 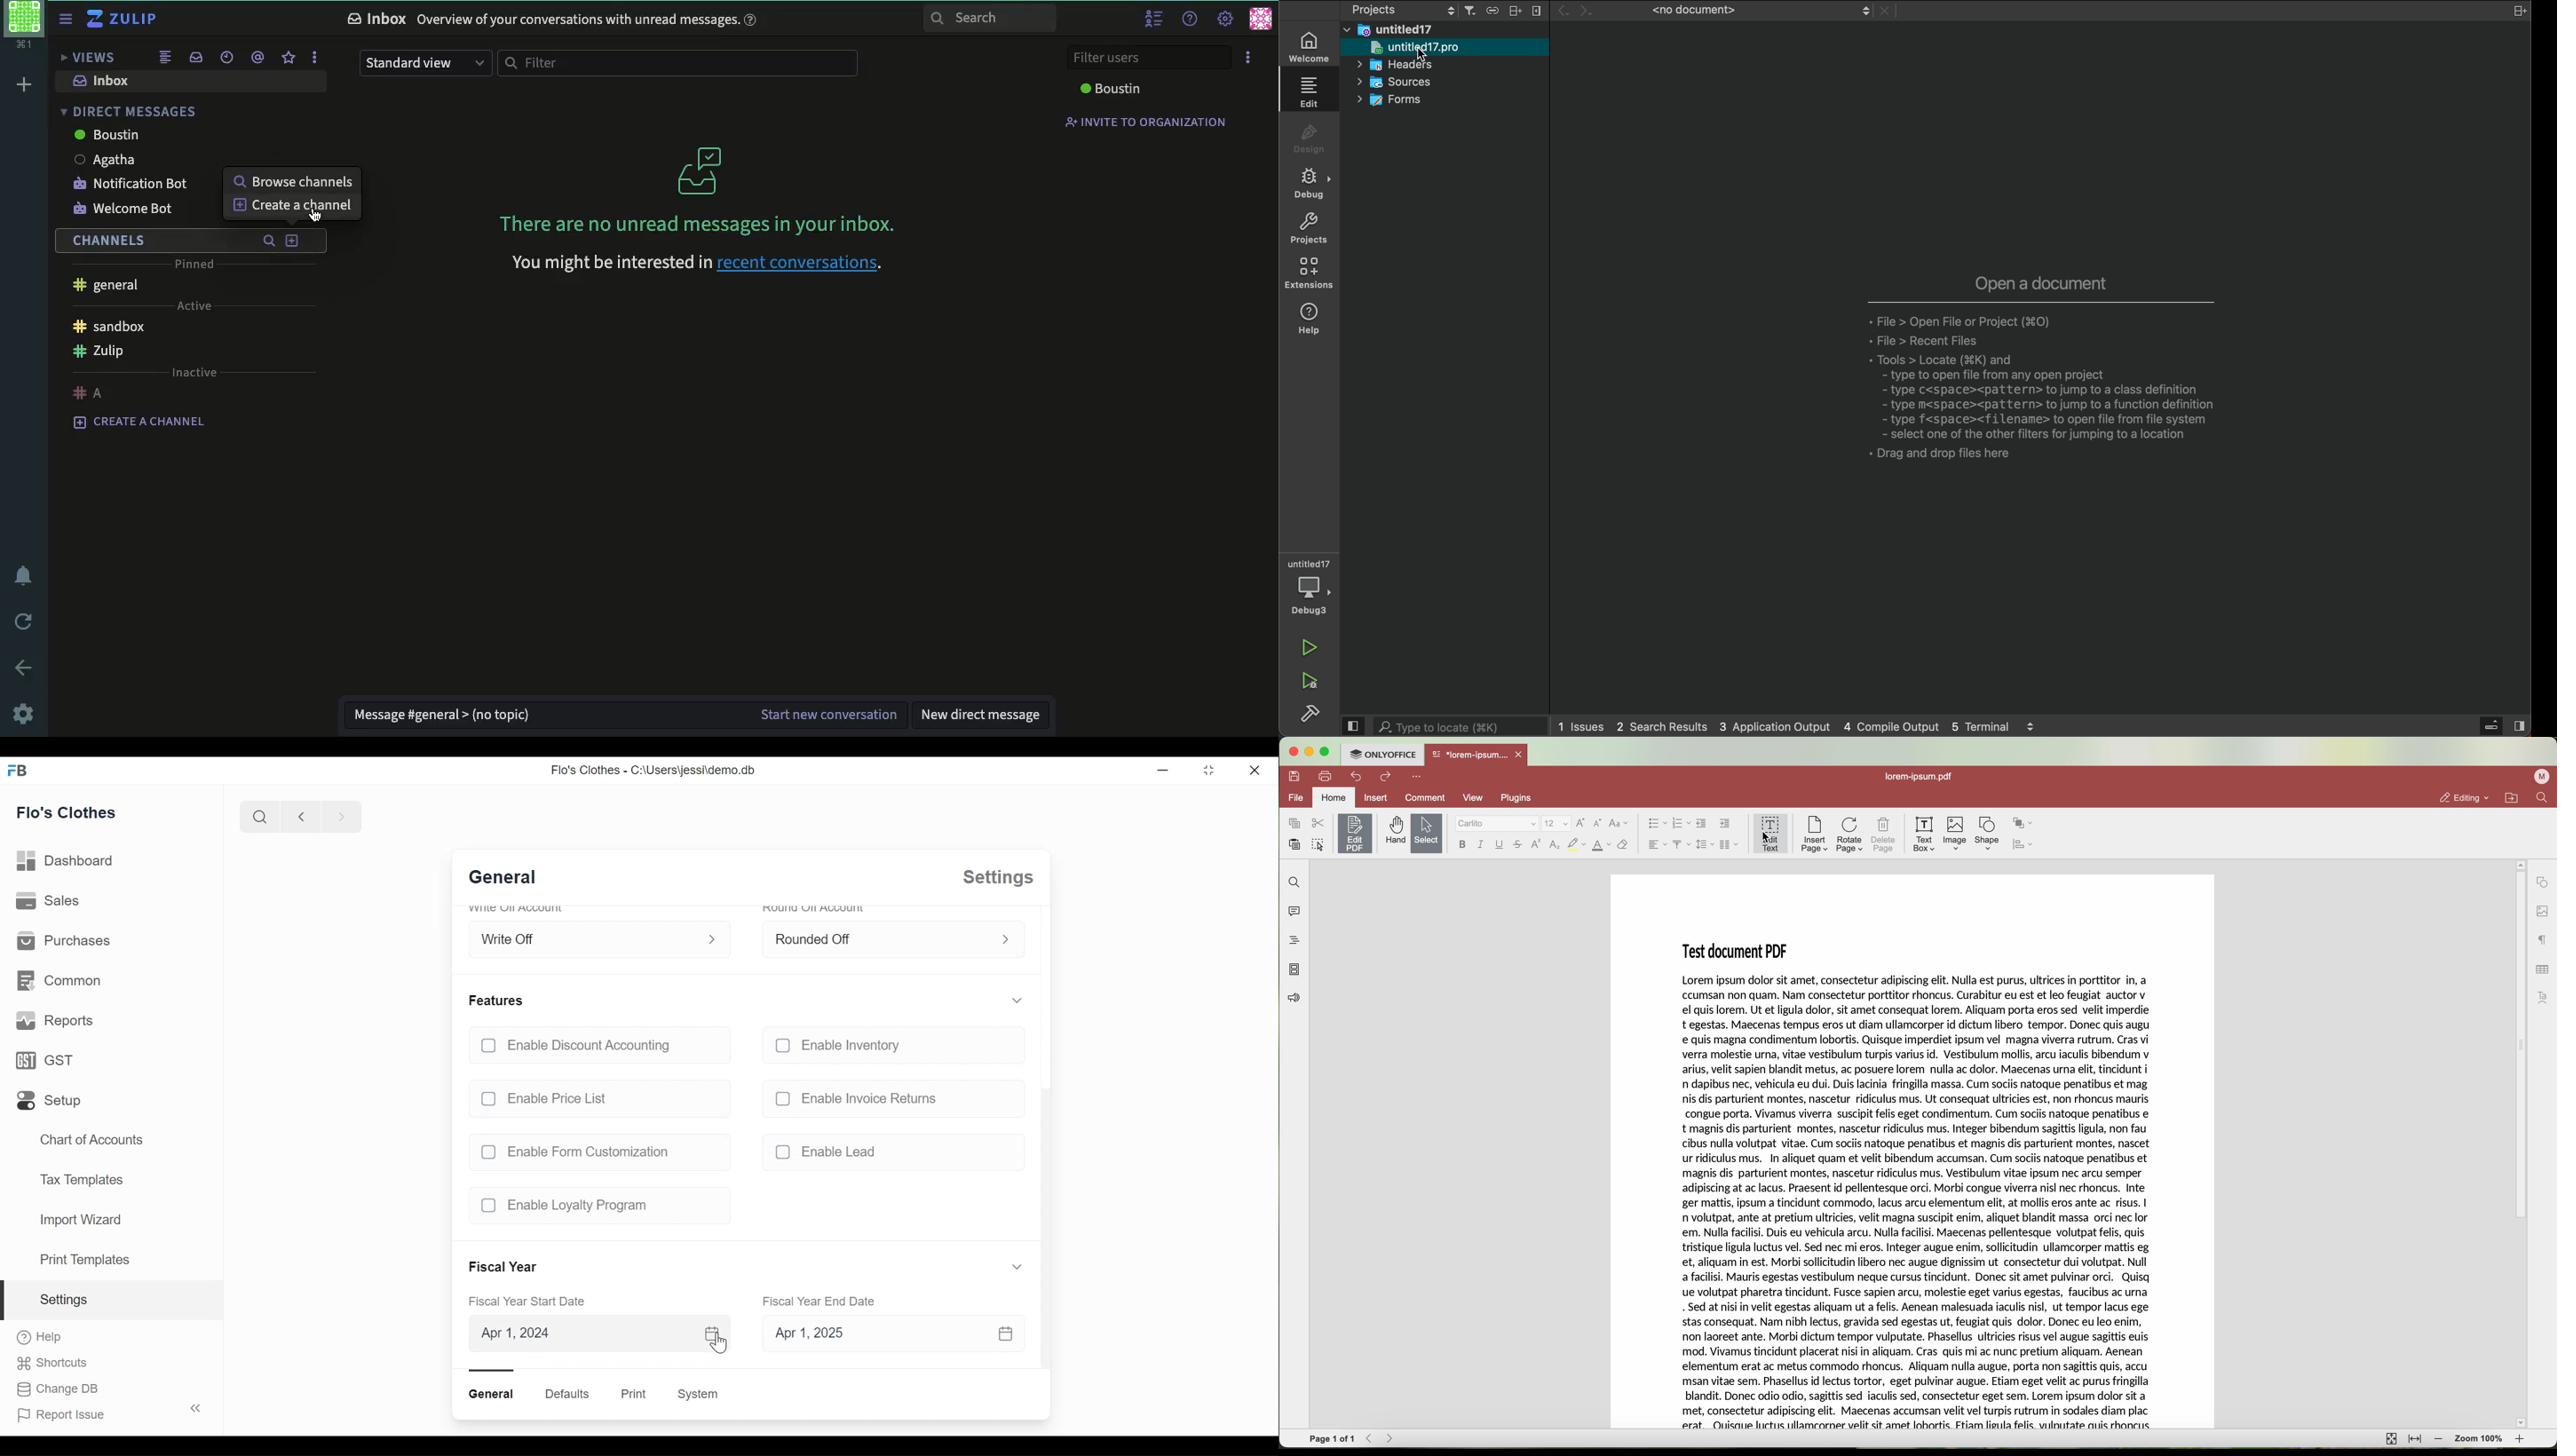 I want to click on active, so click(x=190, y=305).